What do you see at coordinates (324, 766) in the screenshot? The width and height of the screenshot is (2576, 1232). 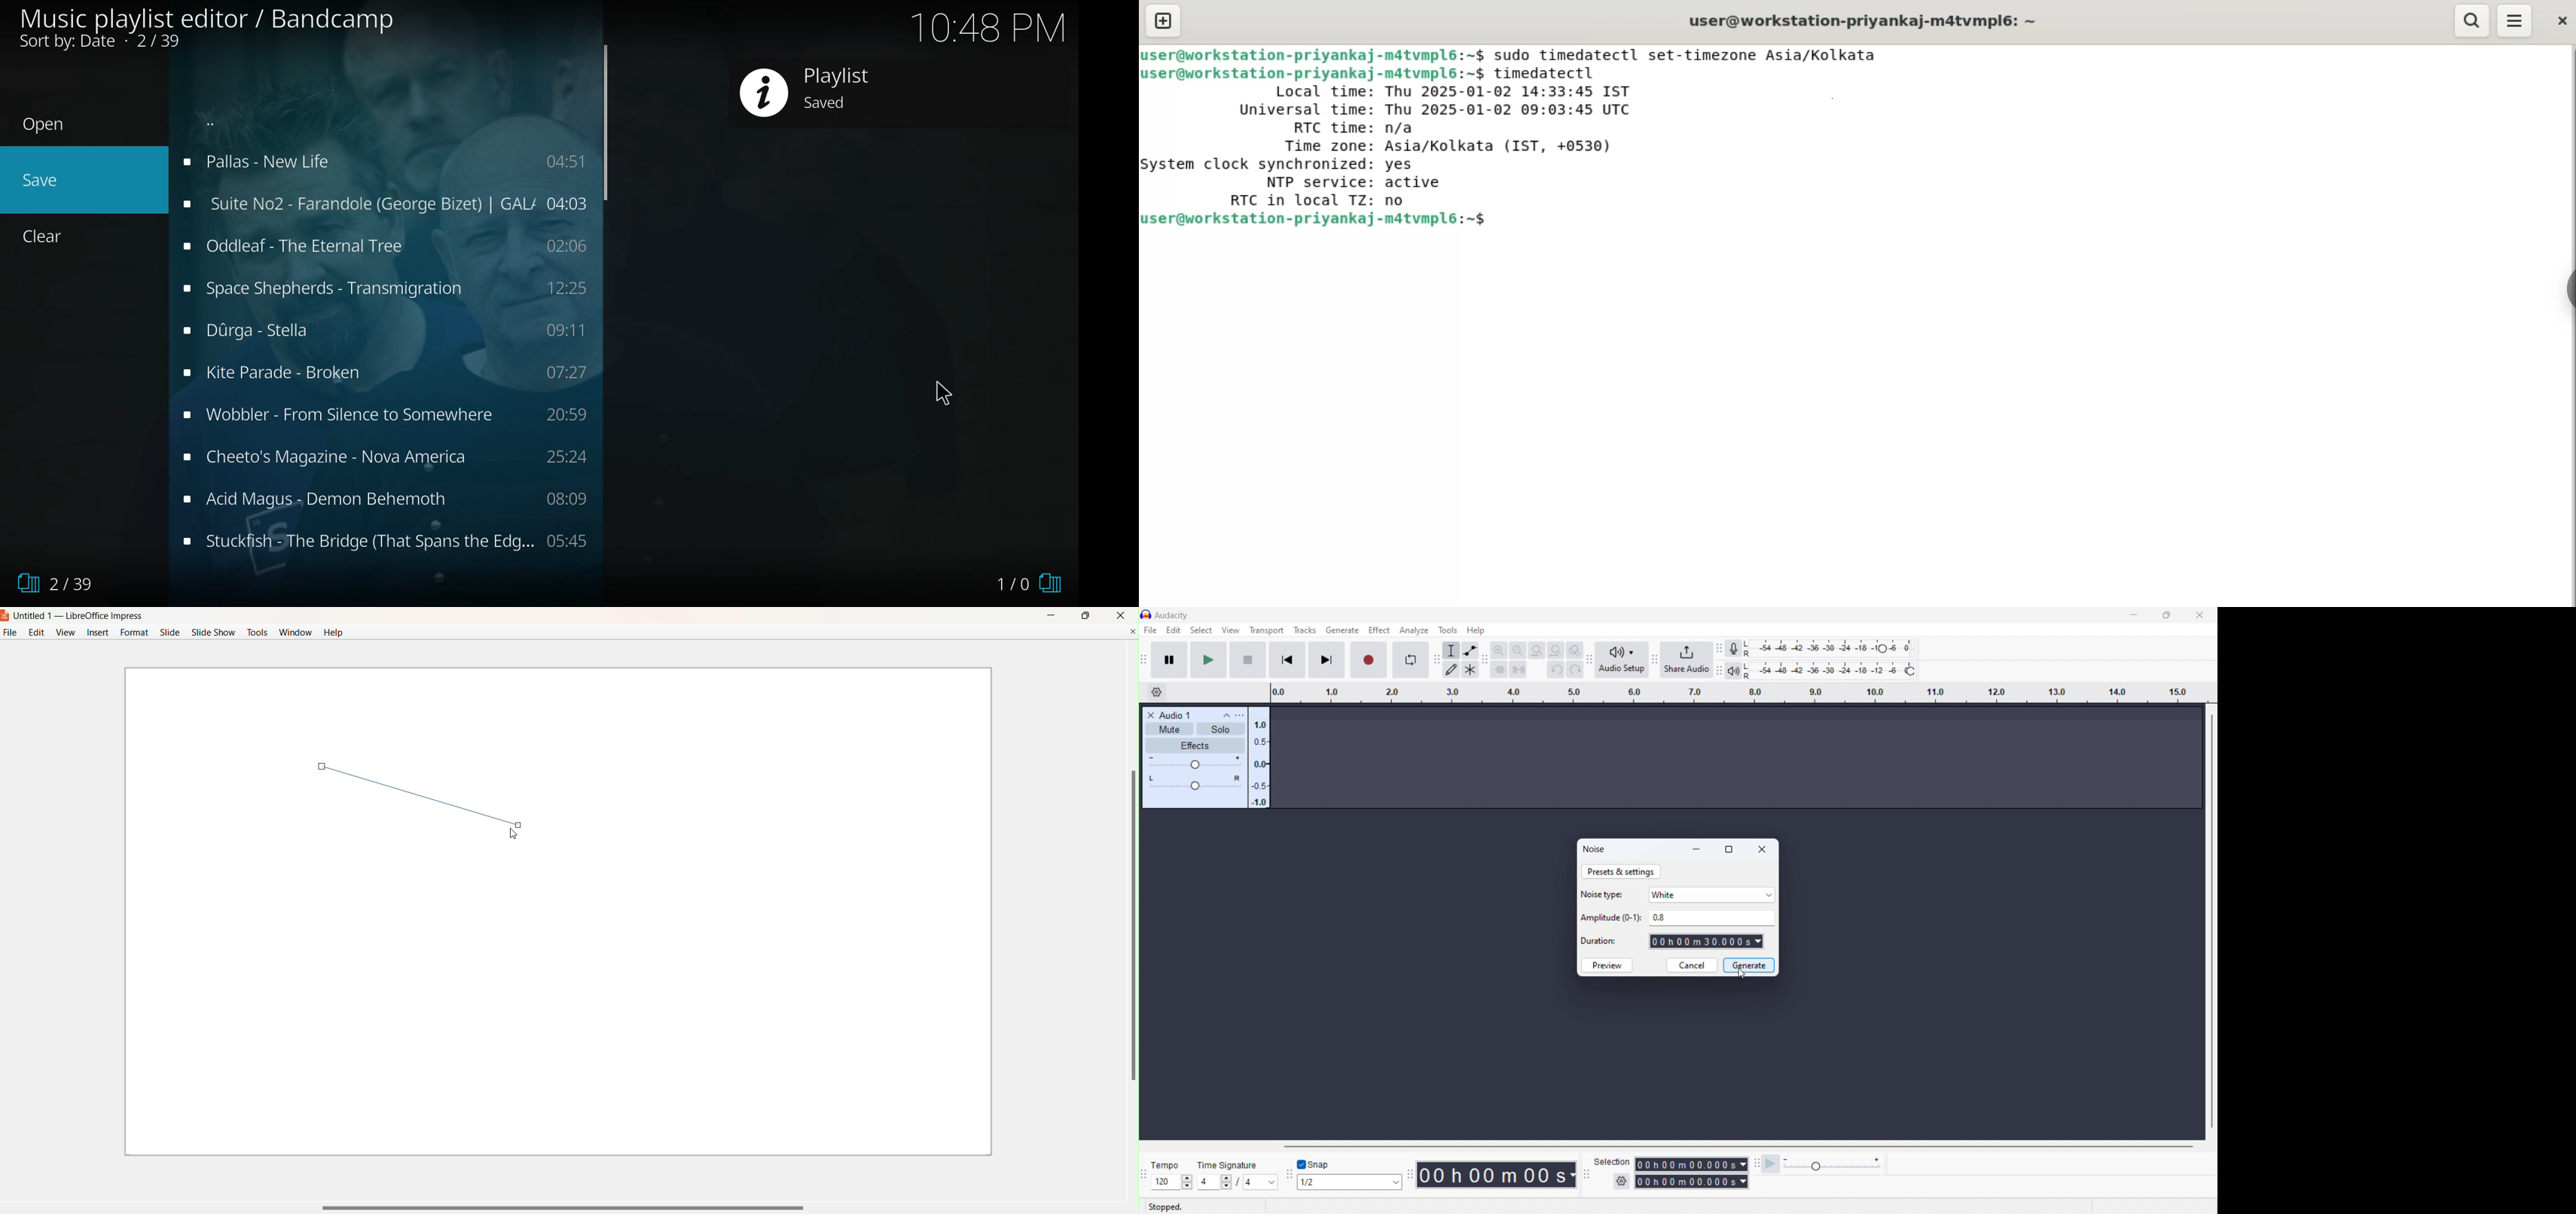 I see `first point` at bounding box center [324, 766].